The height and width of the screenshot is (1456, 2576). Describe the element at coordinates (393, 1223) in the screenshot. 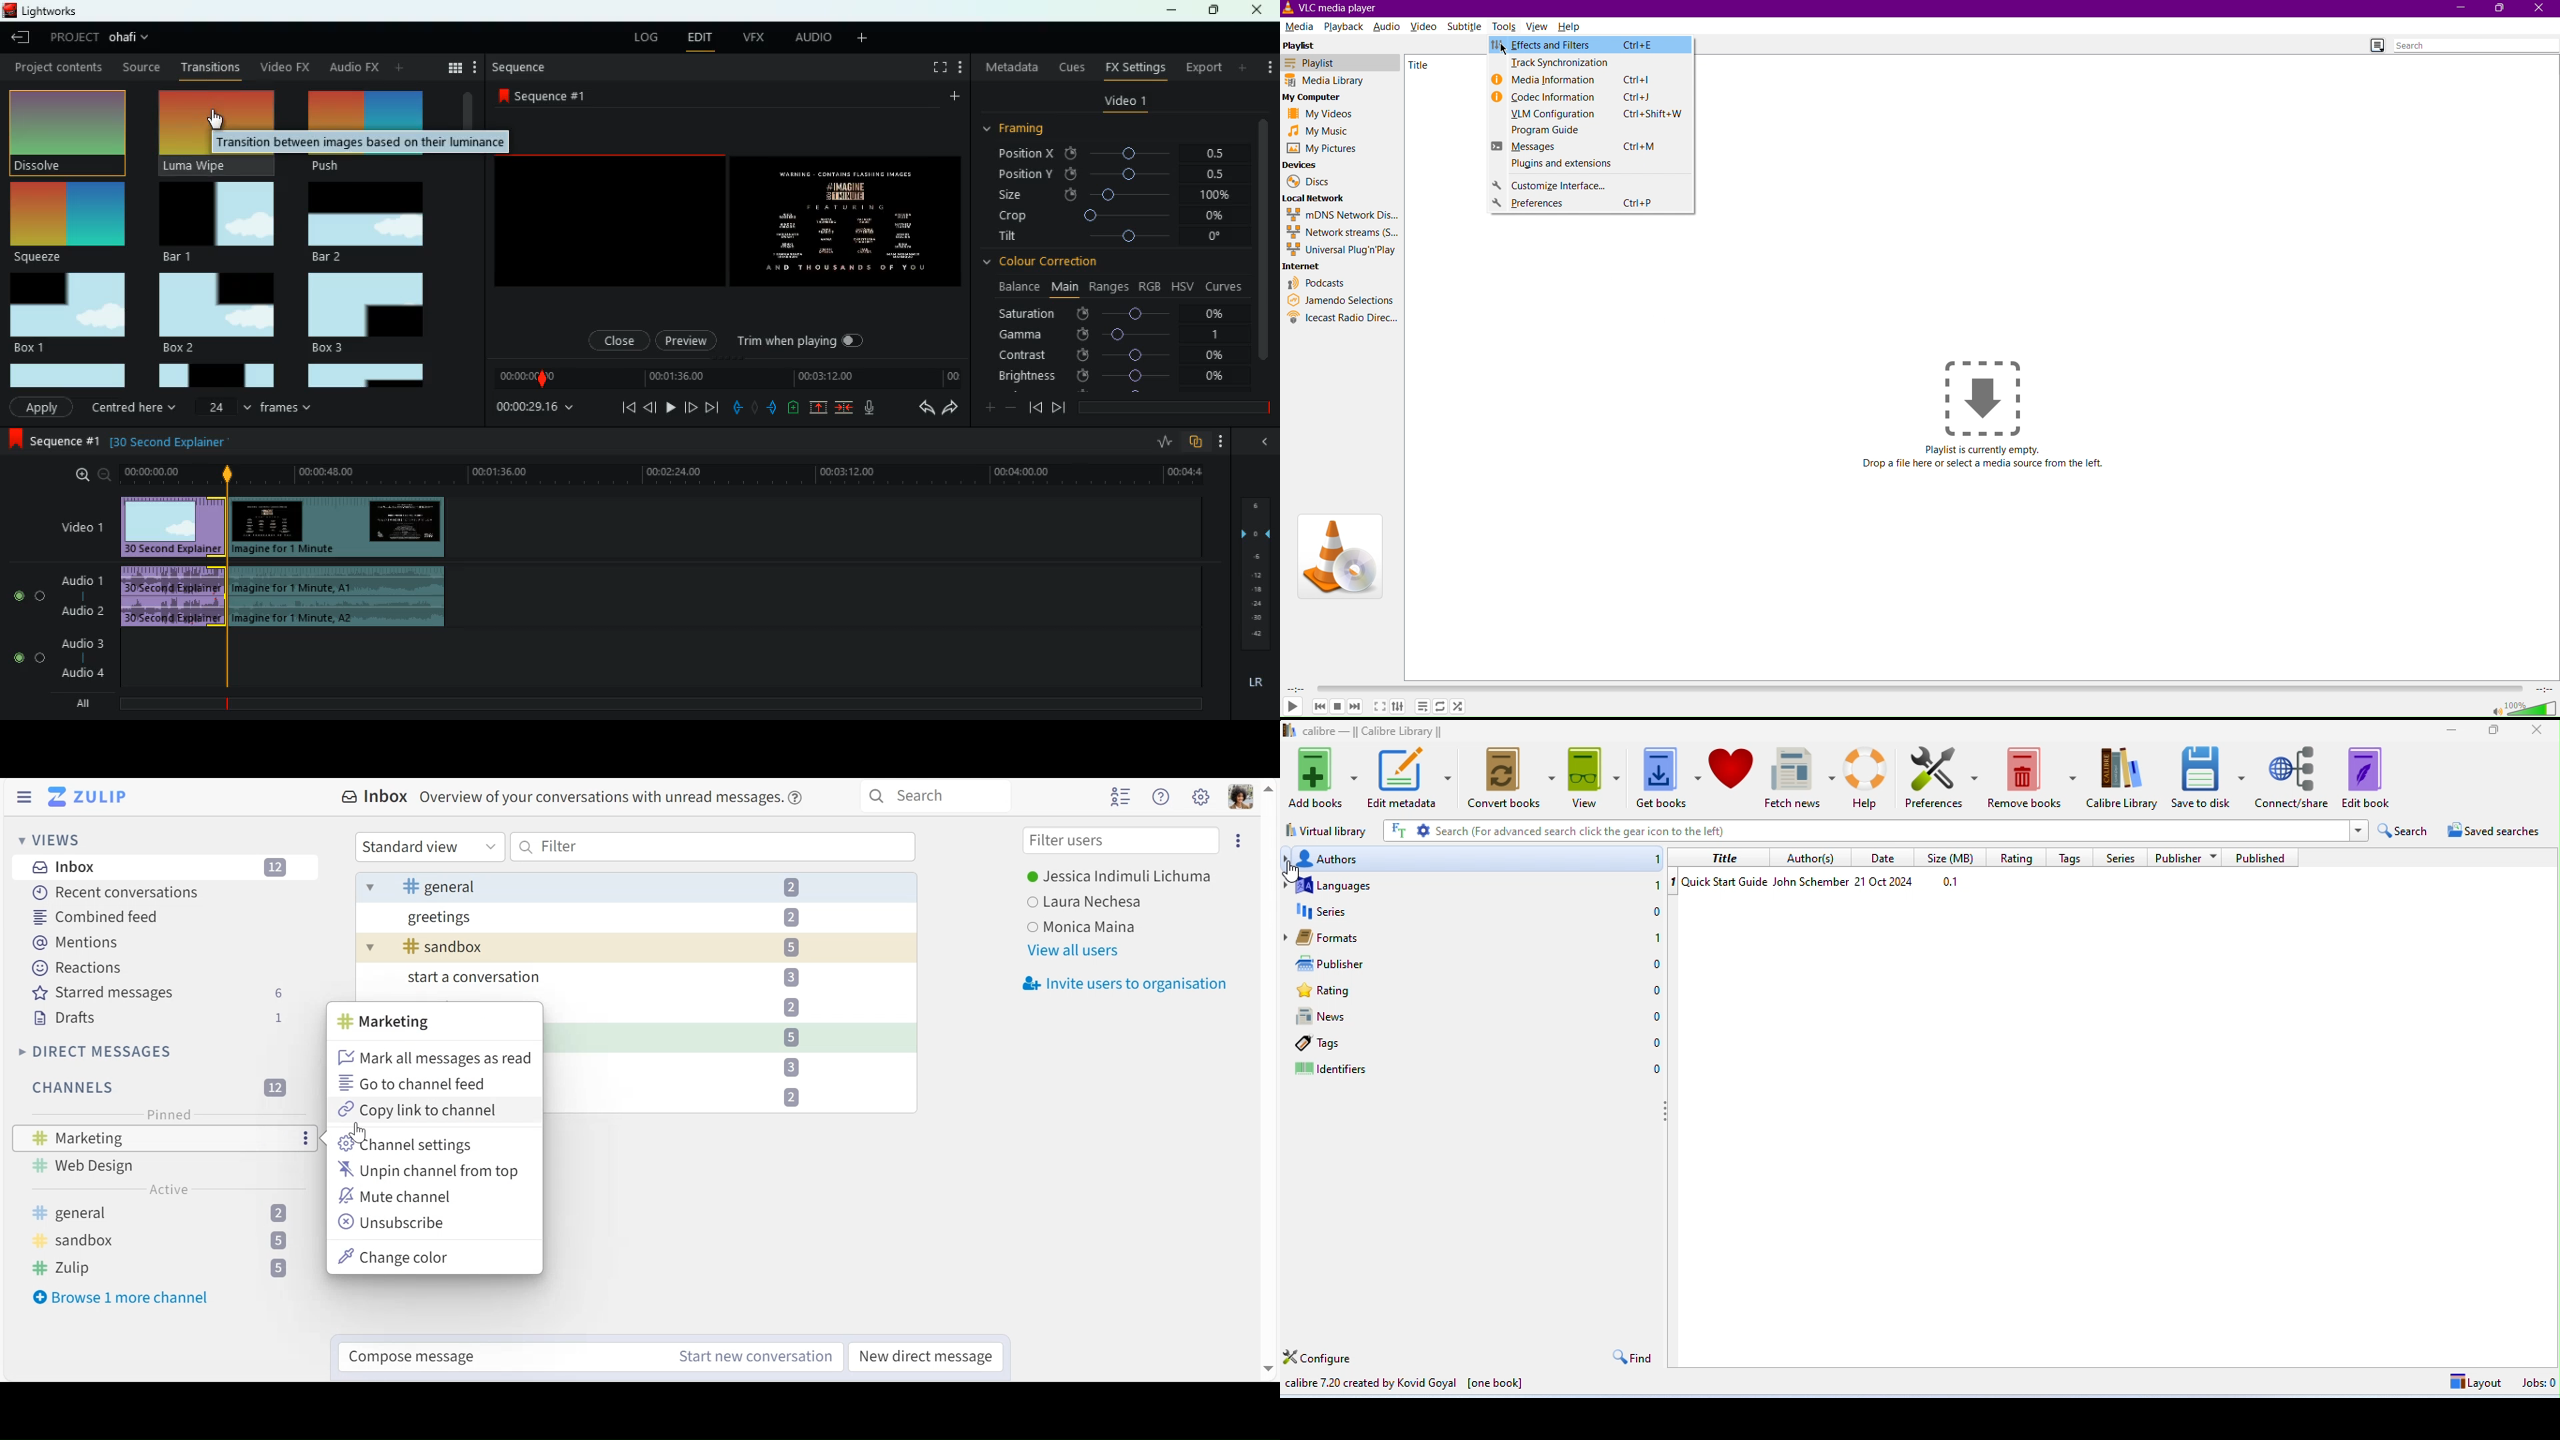

I see `Unsubscribe` at that location.